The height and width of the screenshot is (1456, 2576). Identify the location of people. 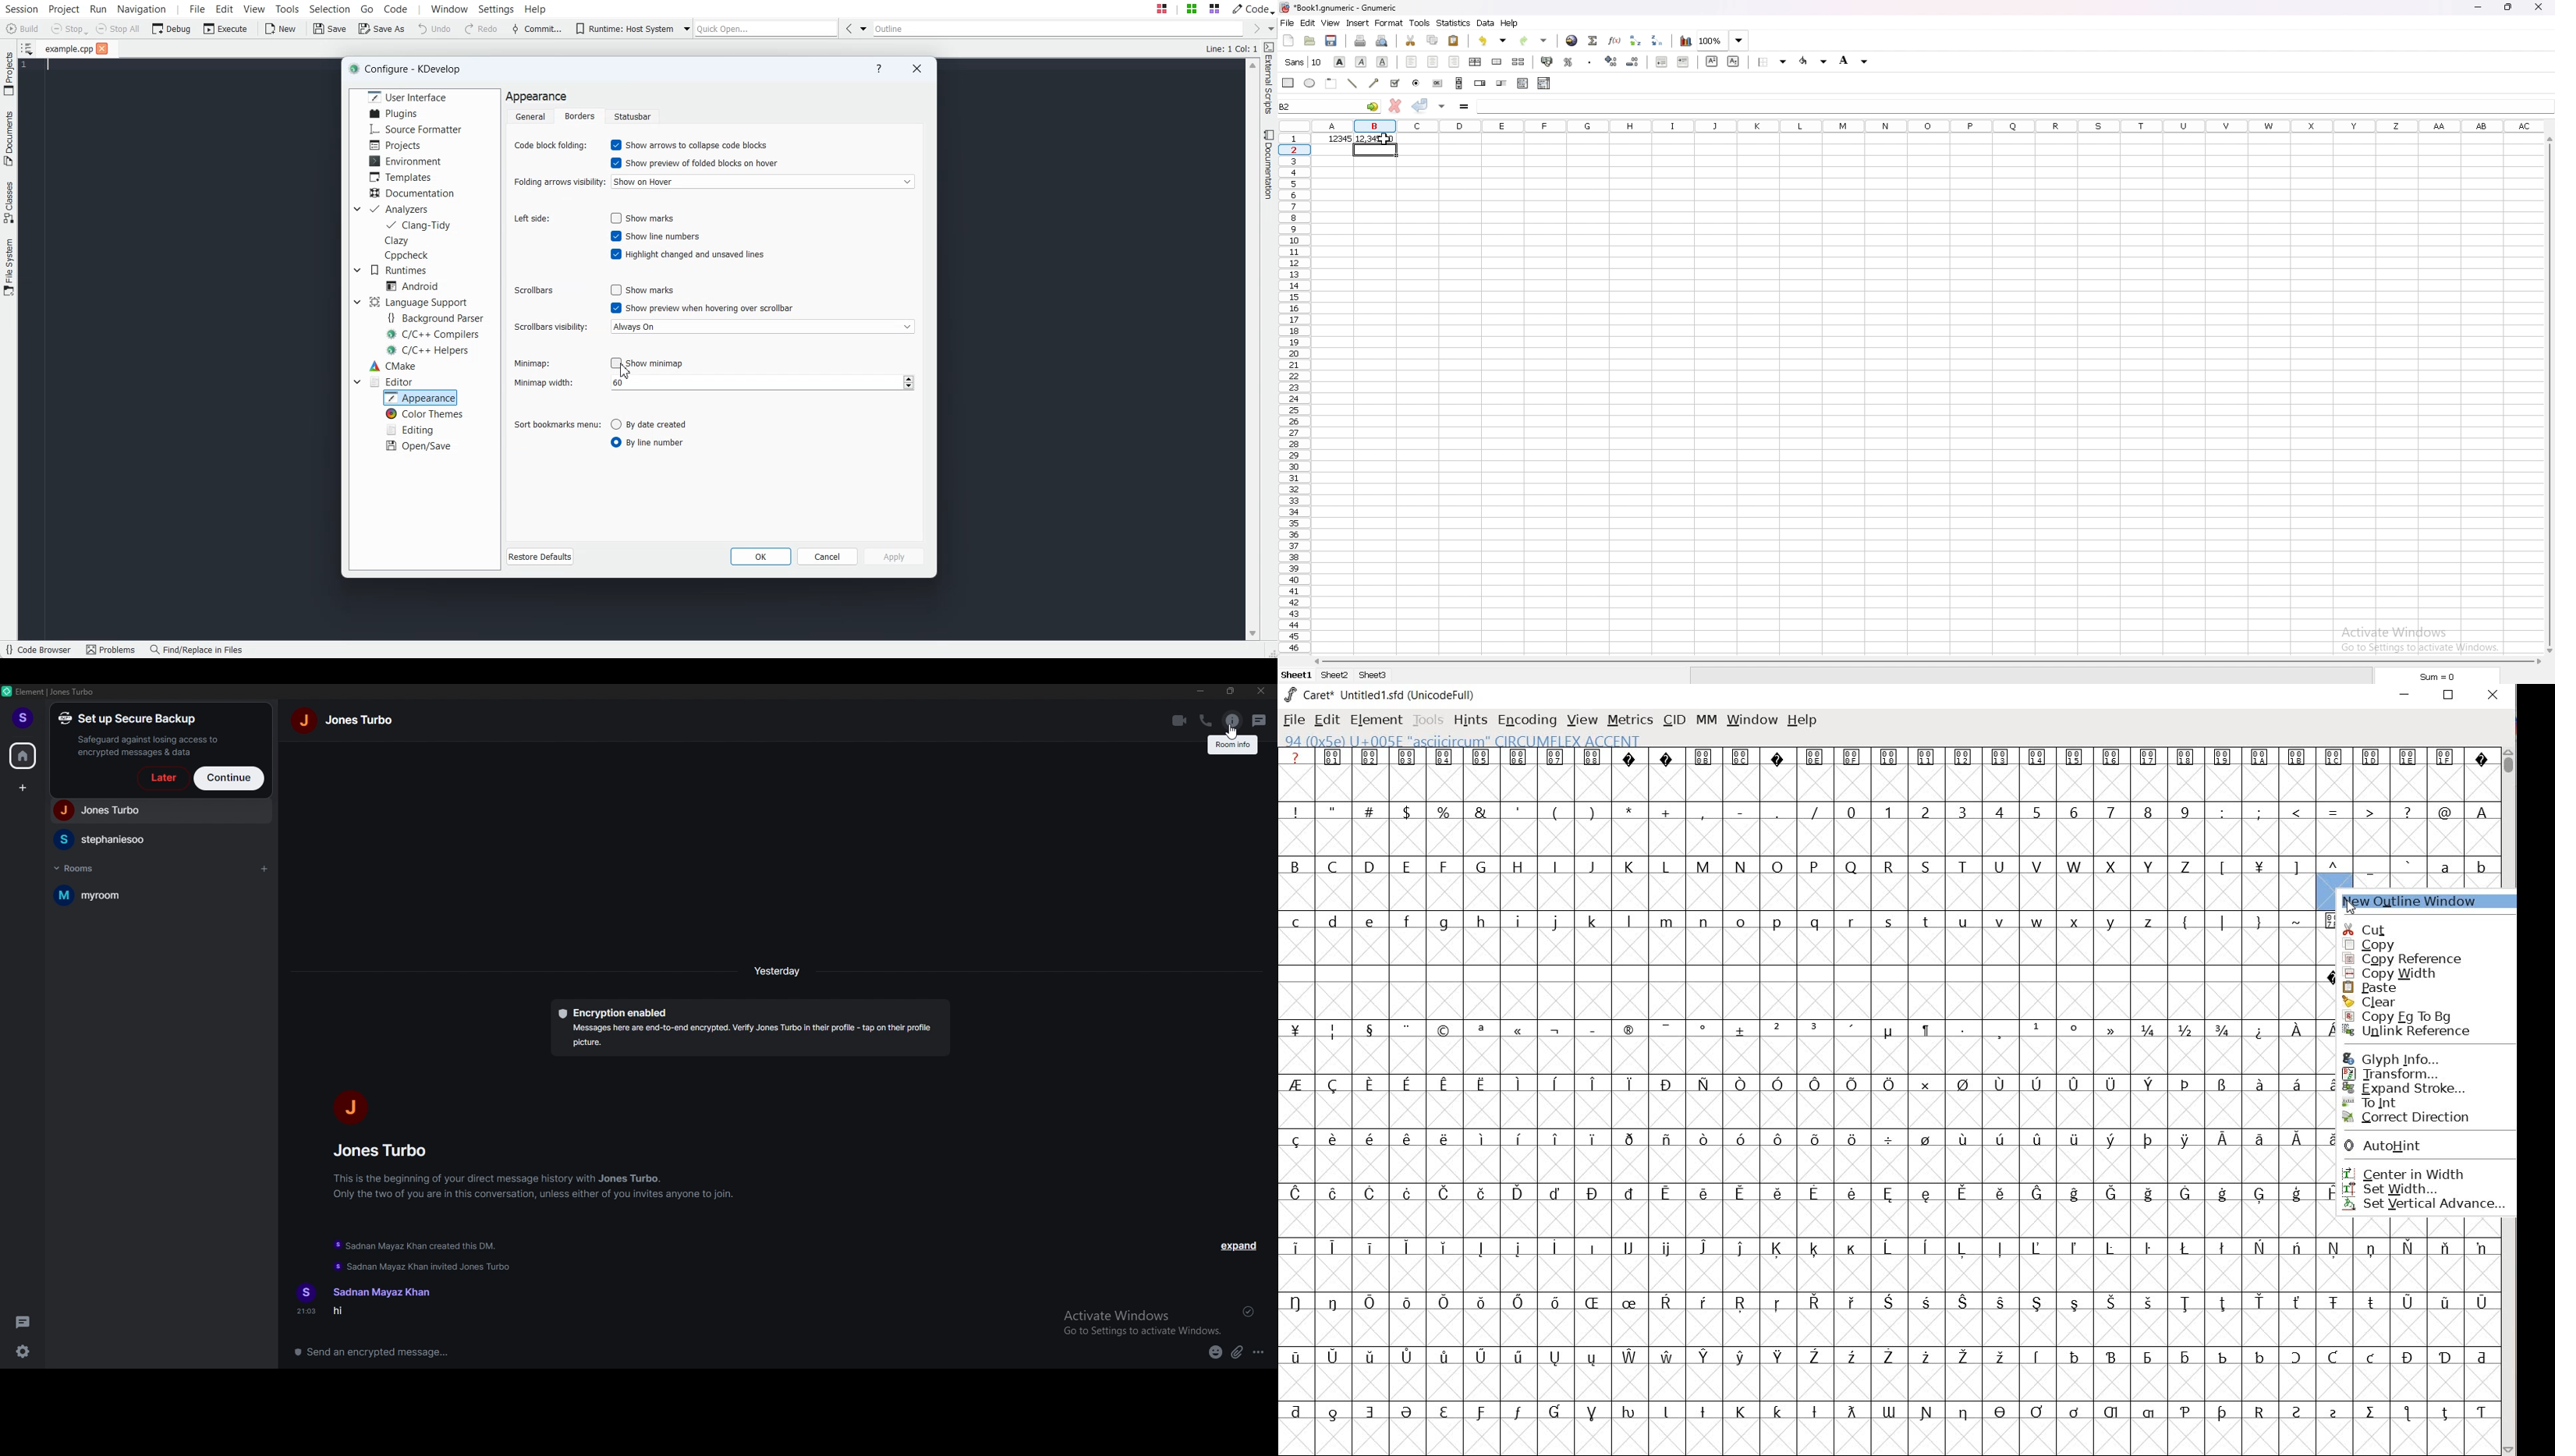
(159, 840).